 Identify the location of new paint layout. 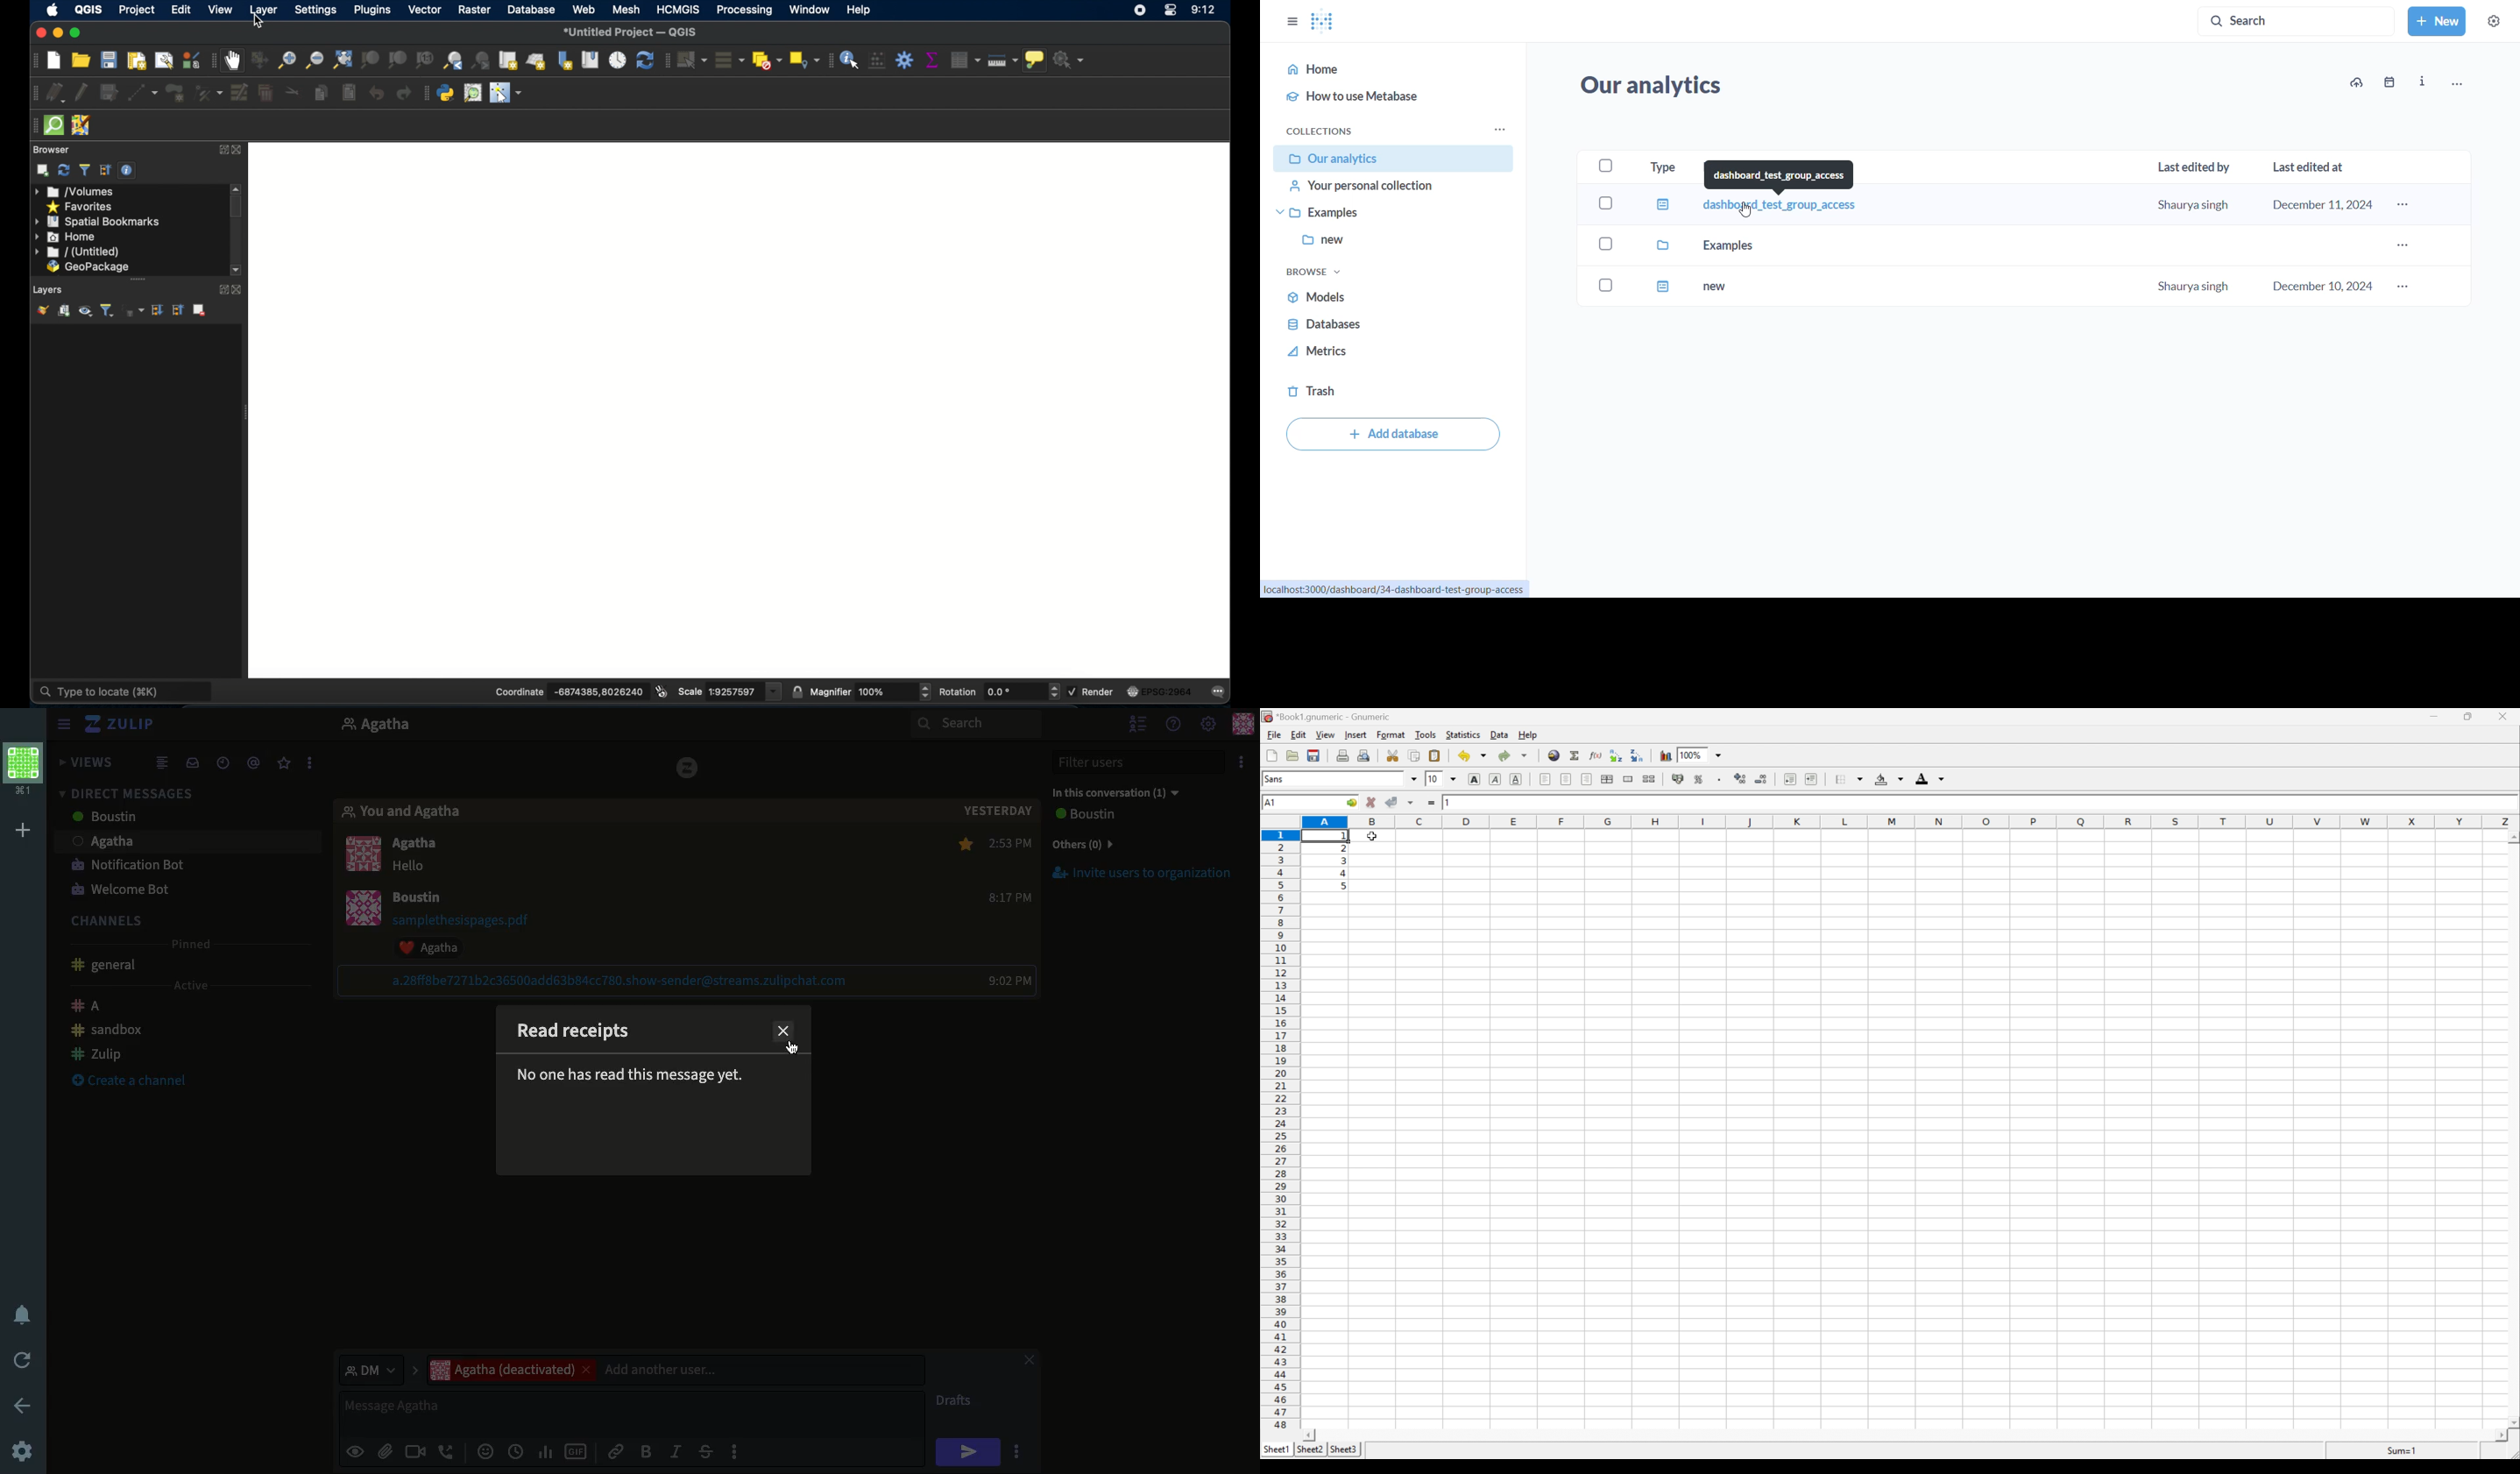
(136, 60).